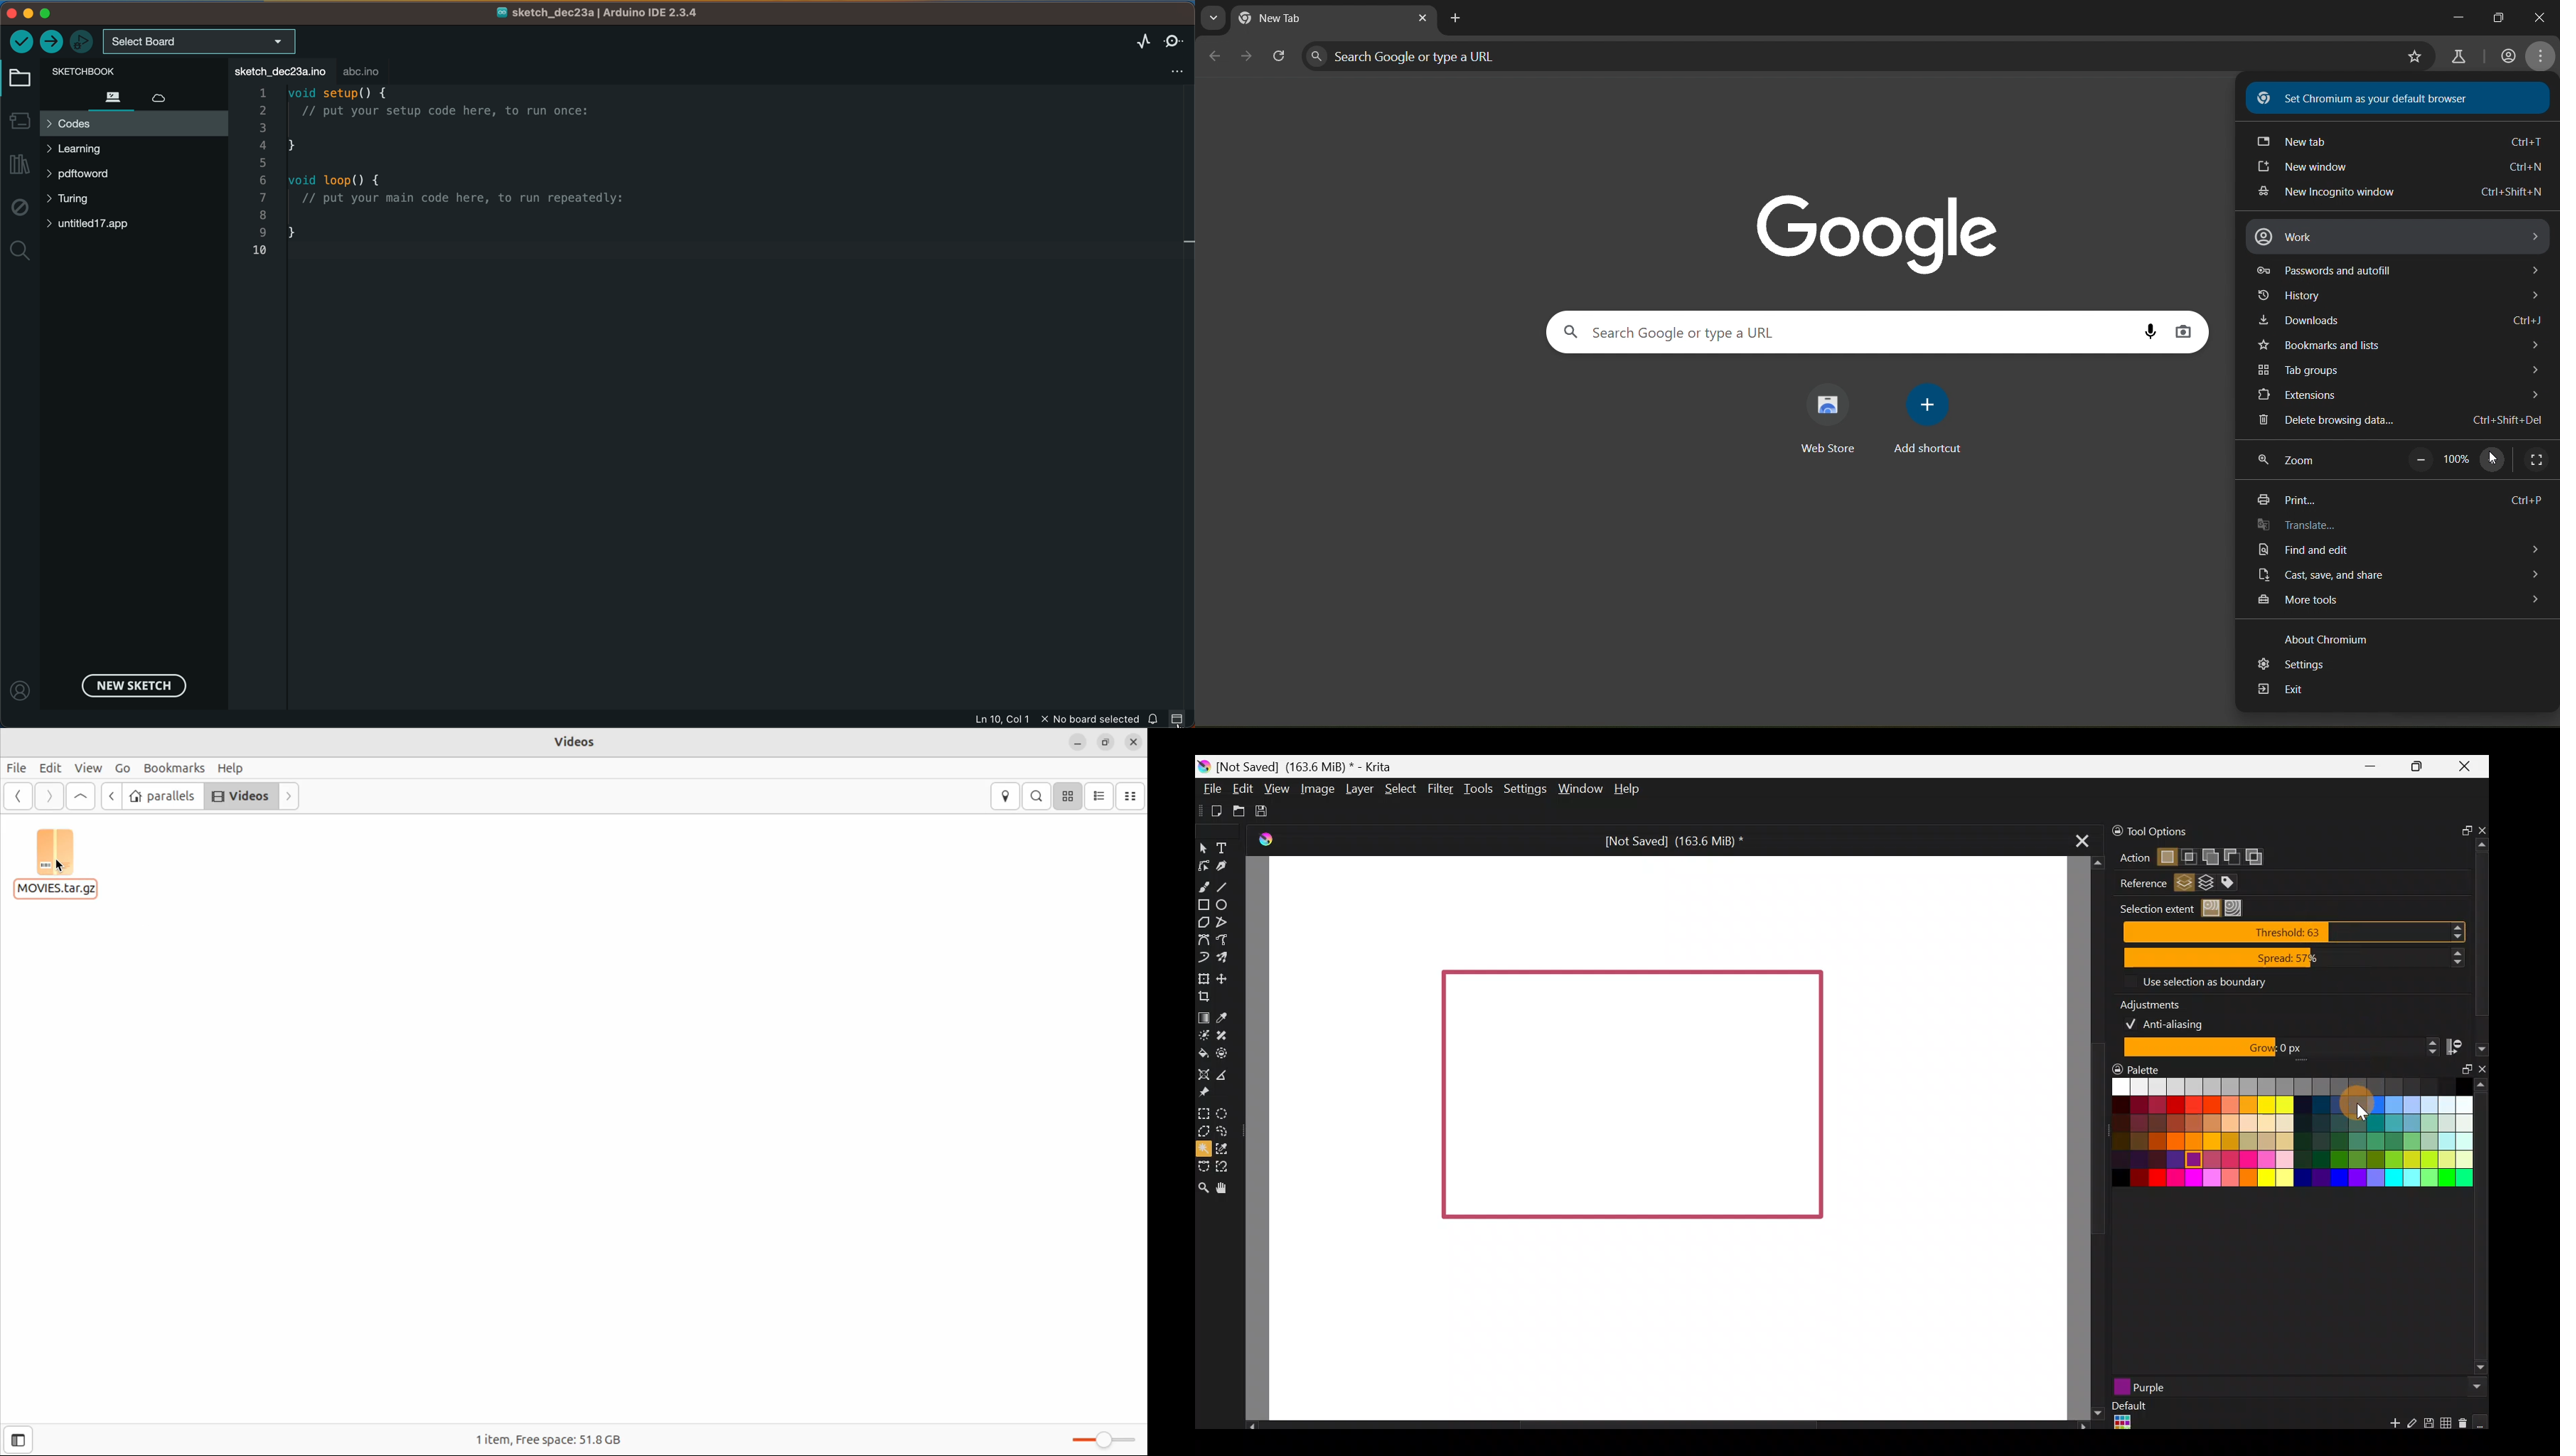  Describe the element at coordinates (110, 797) in the screenshot. I see `previous file` at that location.